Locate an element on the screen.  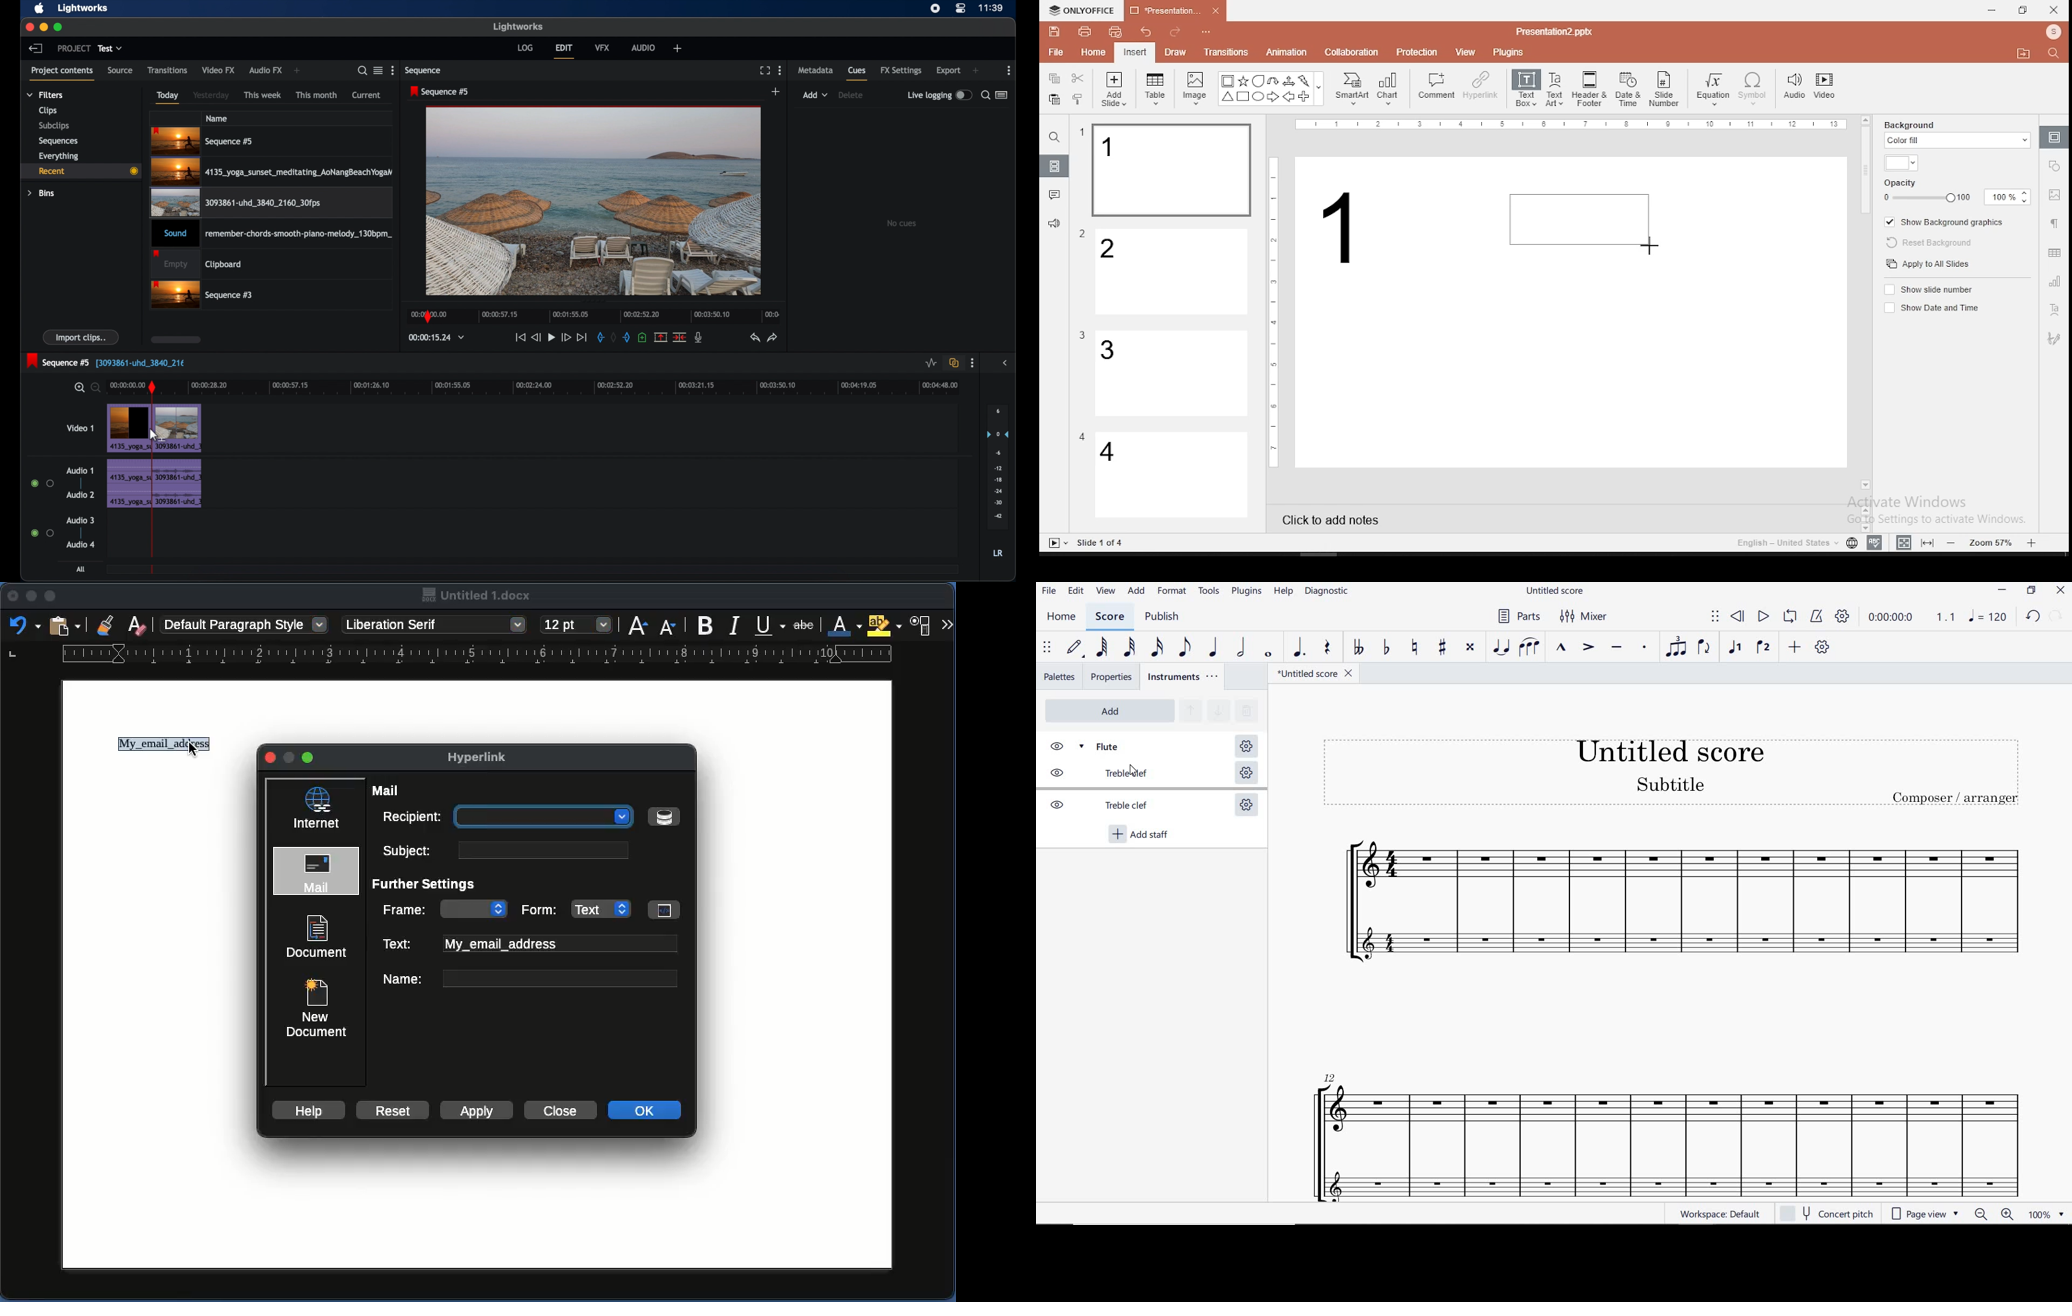
TUPLET is located at coordinates (1672, 648).